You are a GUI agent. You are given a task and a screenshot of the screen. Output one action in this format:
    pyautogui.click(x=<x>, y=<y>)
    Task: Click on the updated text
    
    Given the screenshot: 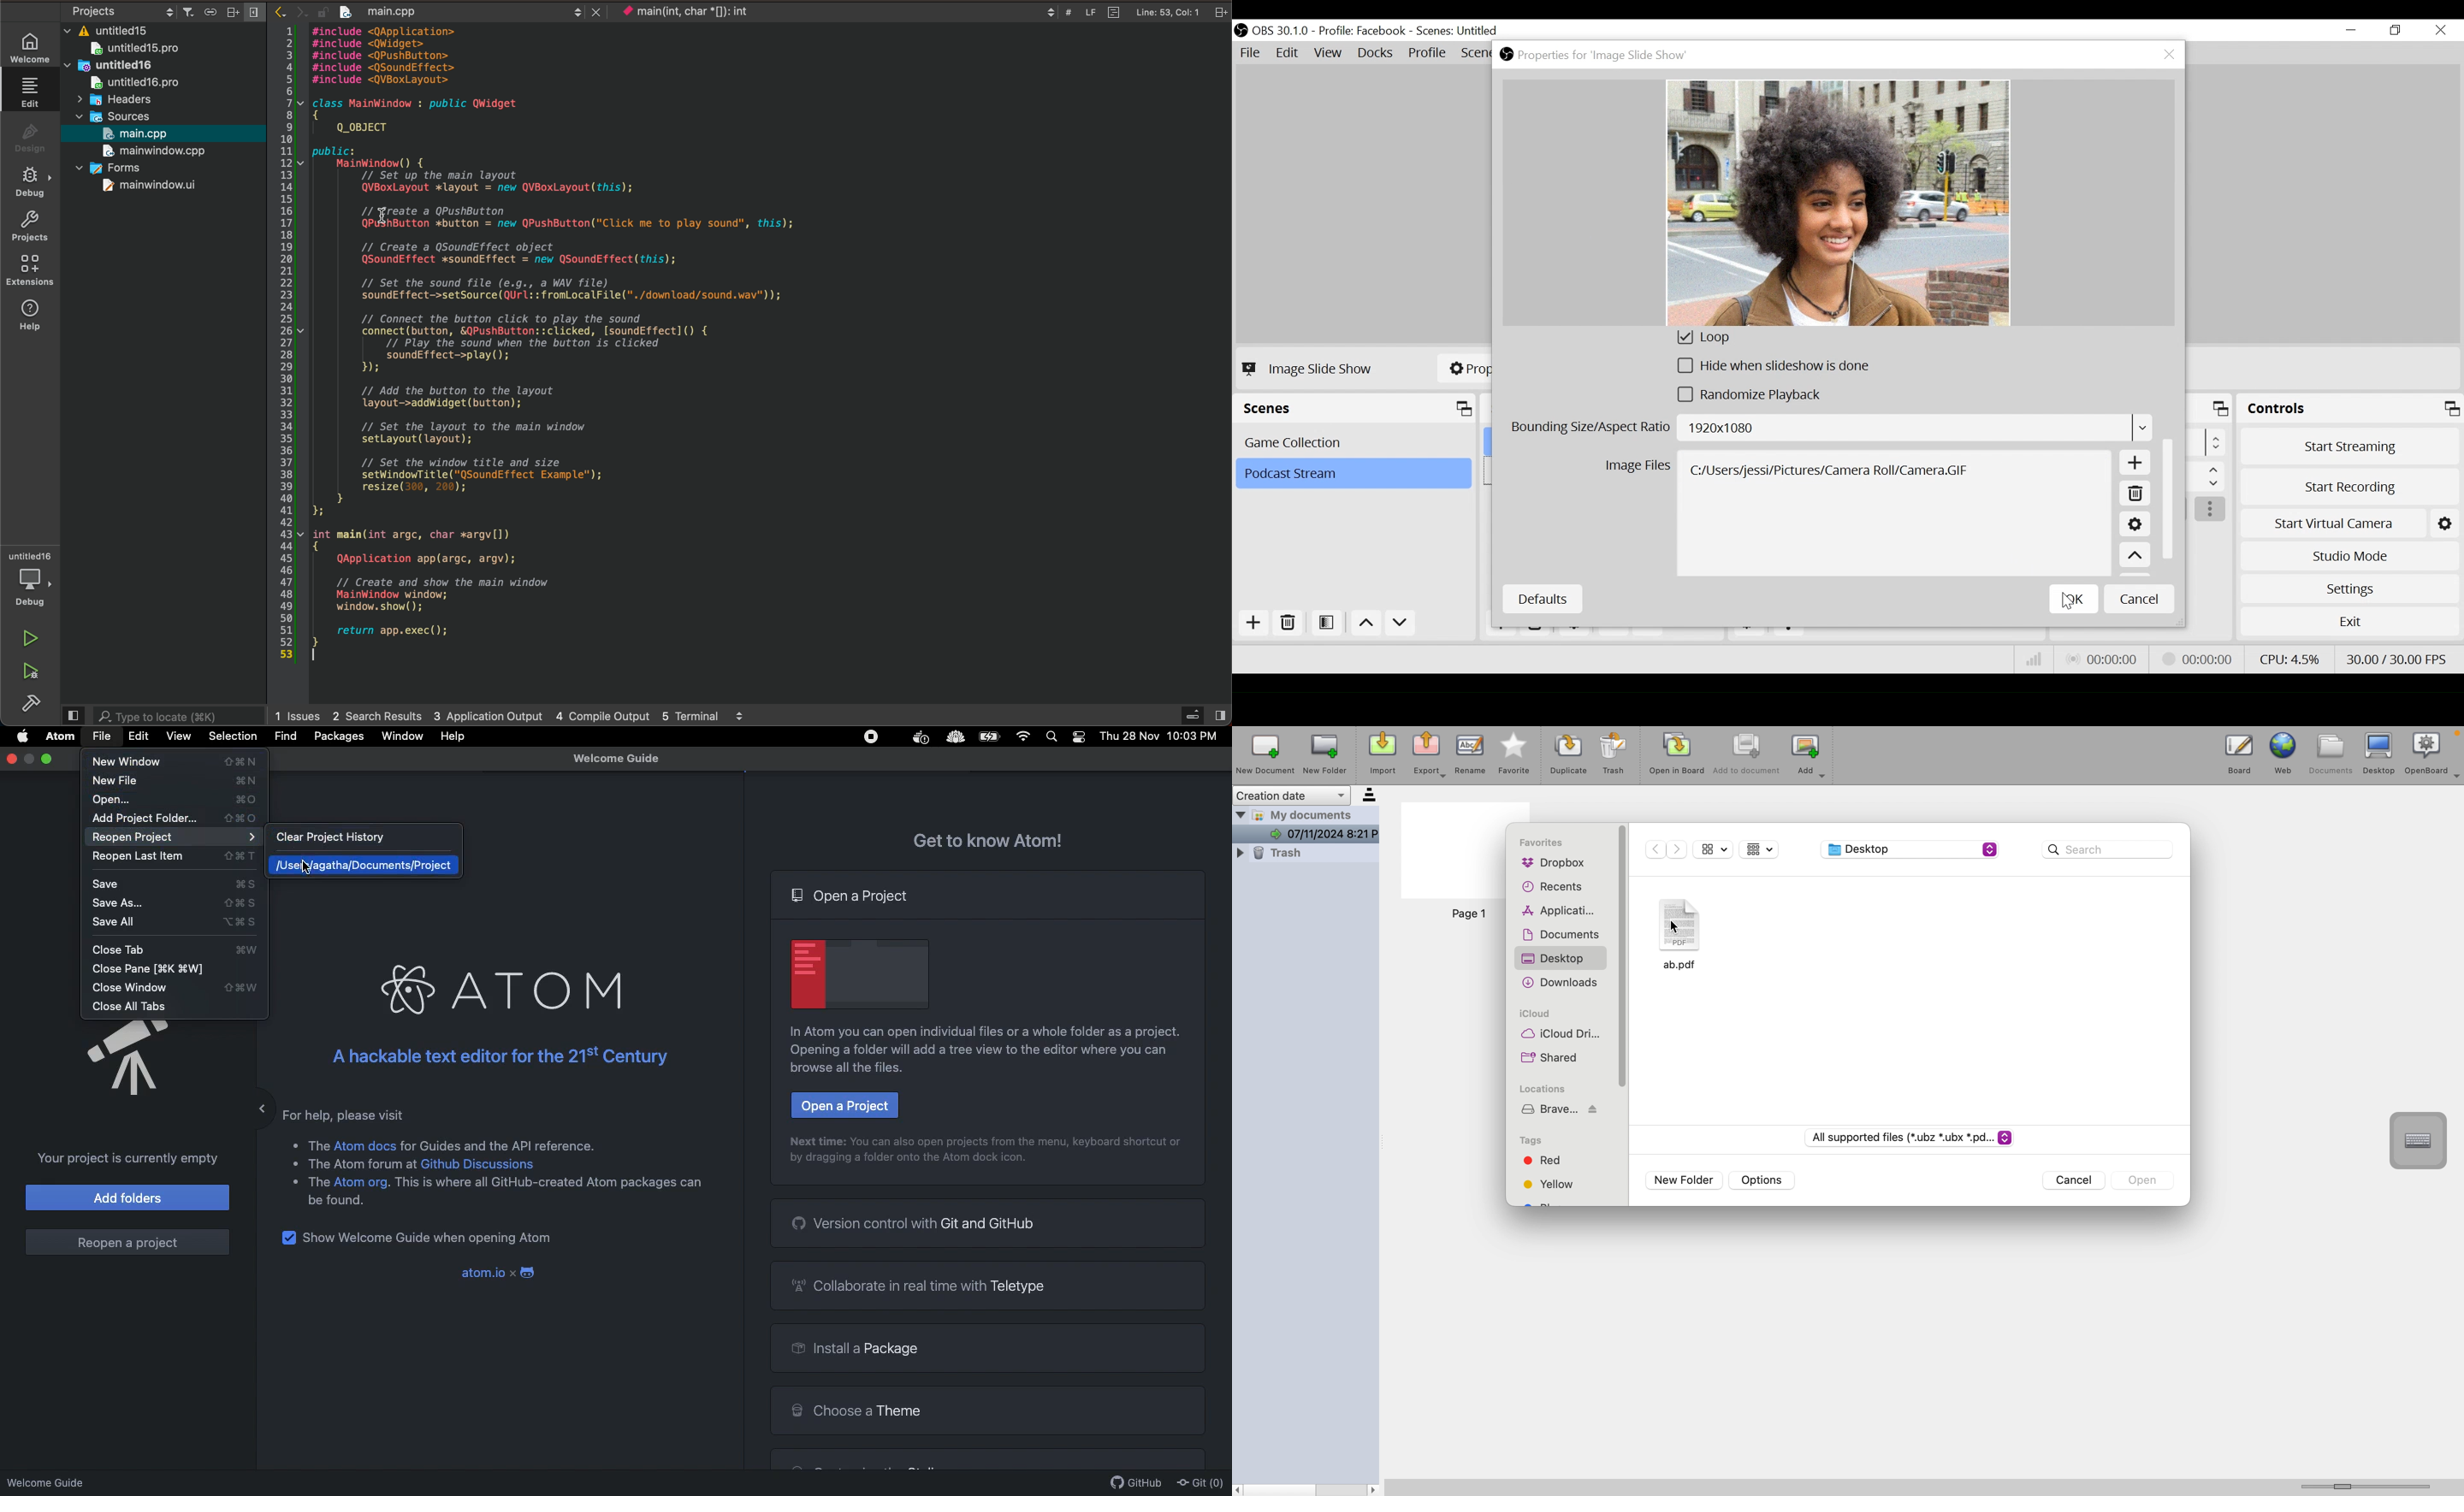 What is the action you would take?
    pyautogui.click(x=590, y=344)
    